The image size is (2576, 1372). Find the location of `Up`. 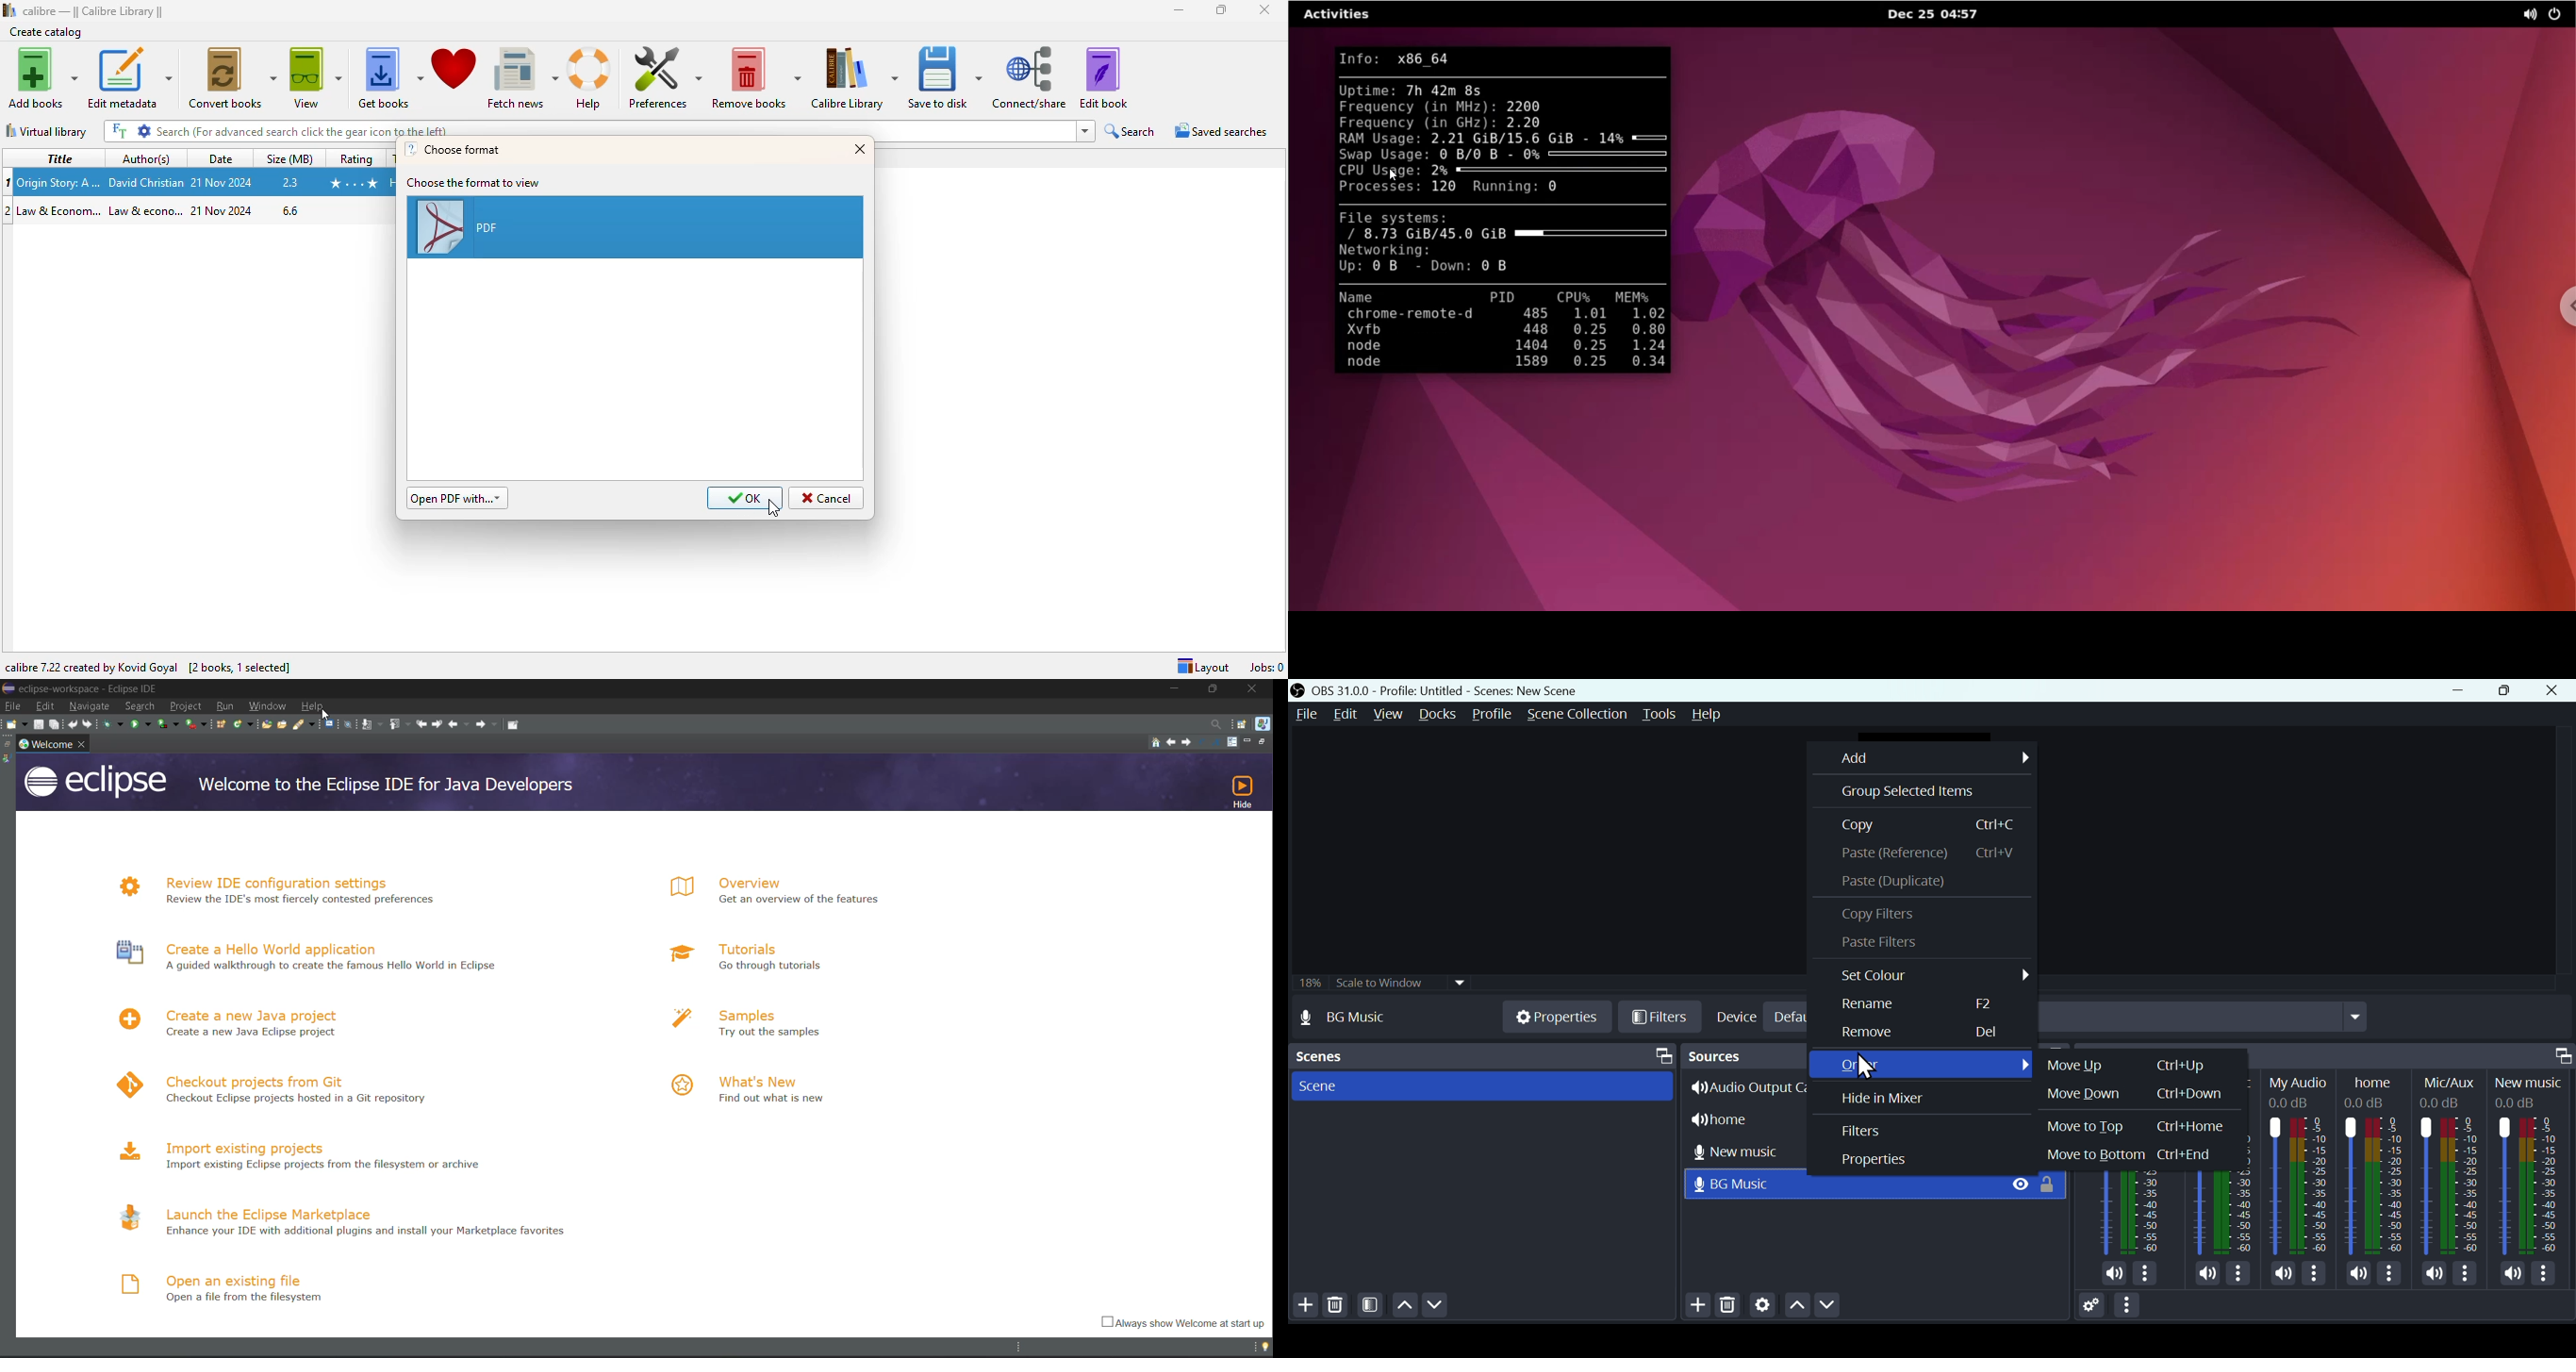

Up is located at coordinates (1794, 1306).